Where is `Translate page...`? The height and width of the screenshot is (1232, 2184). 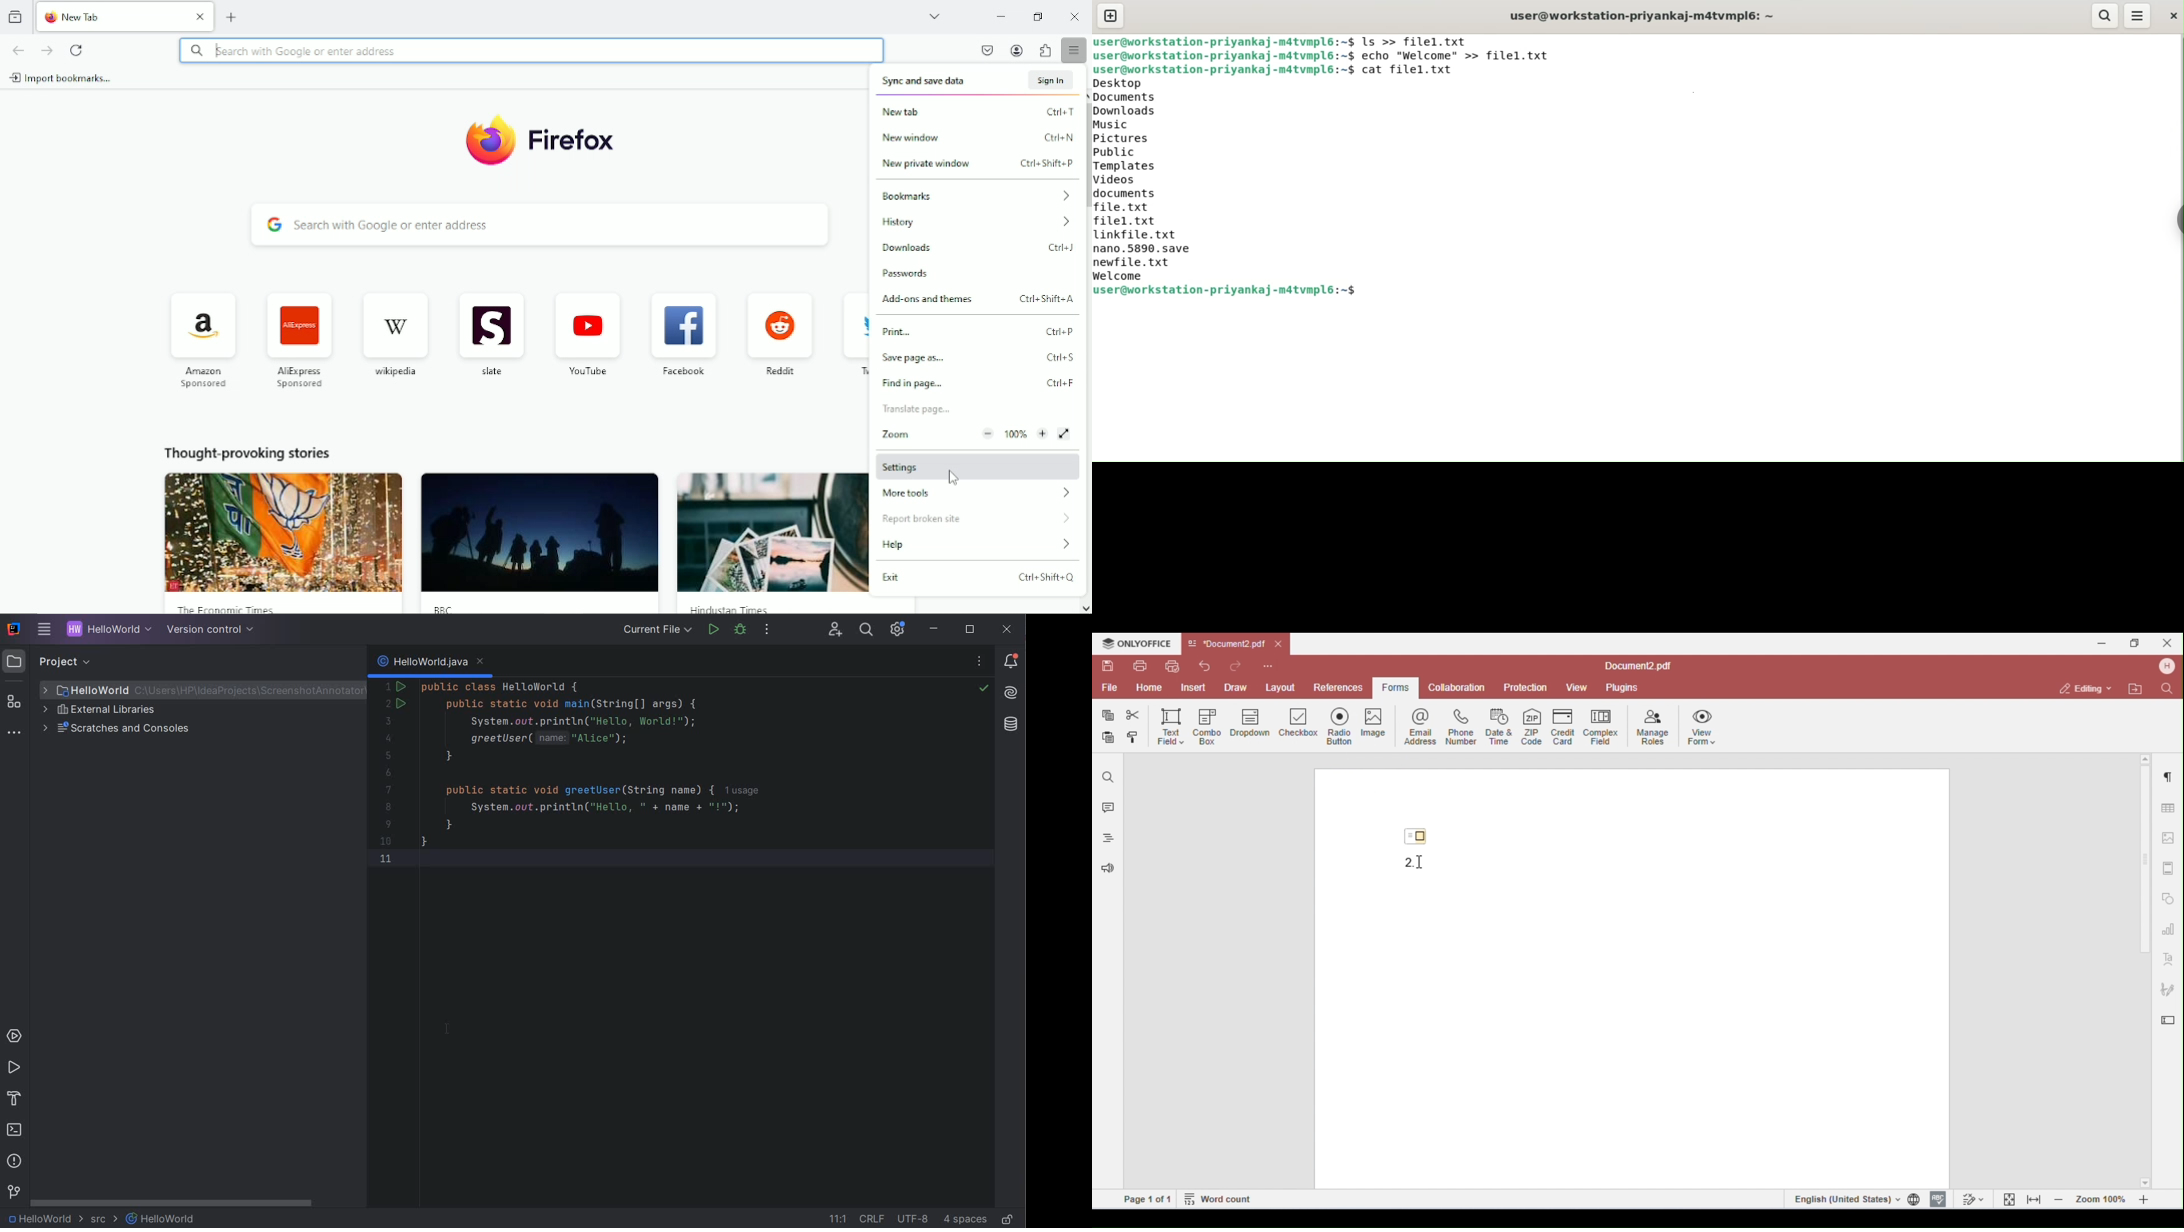 Translate page... is located at coordinates (922, 409).